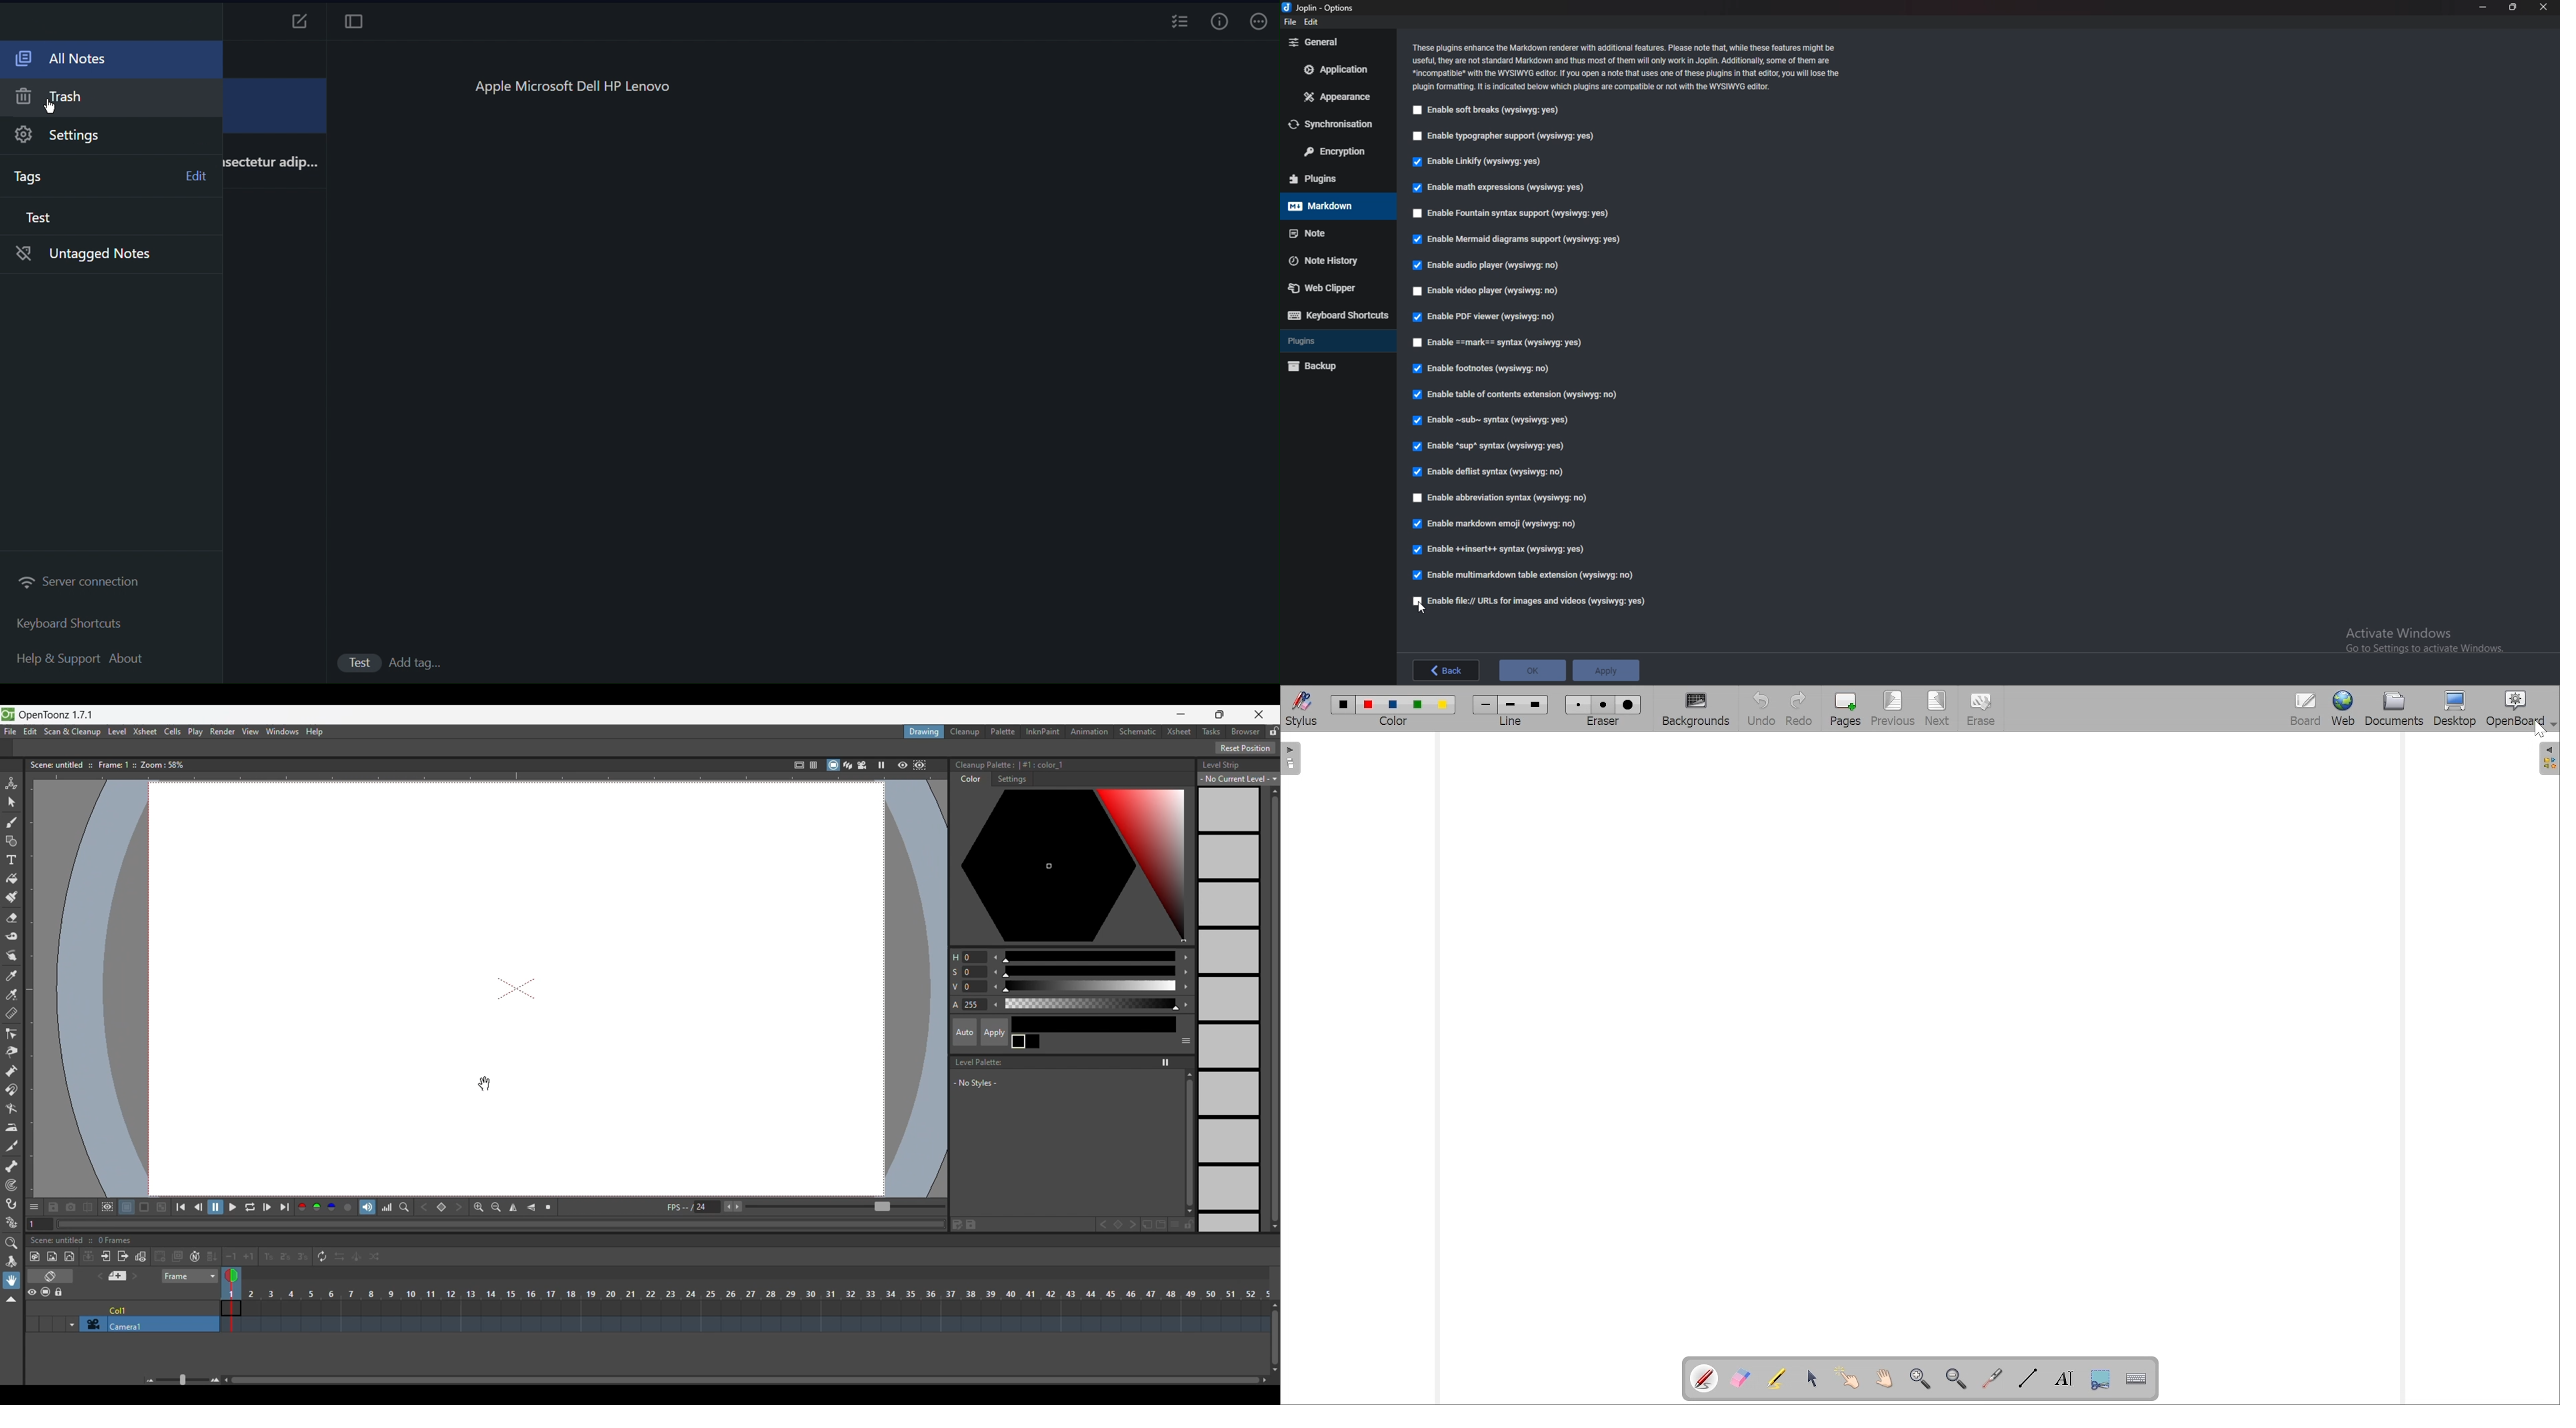  What do you see at coordinates (1328, 179) in the screenshot?
I see `plugins` at bounding box center [1328, 179].